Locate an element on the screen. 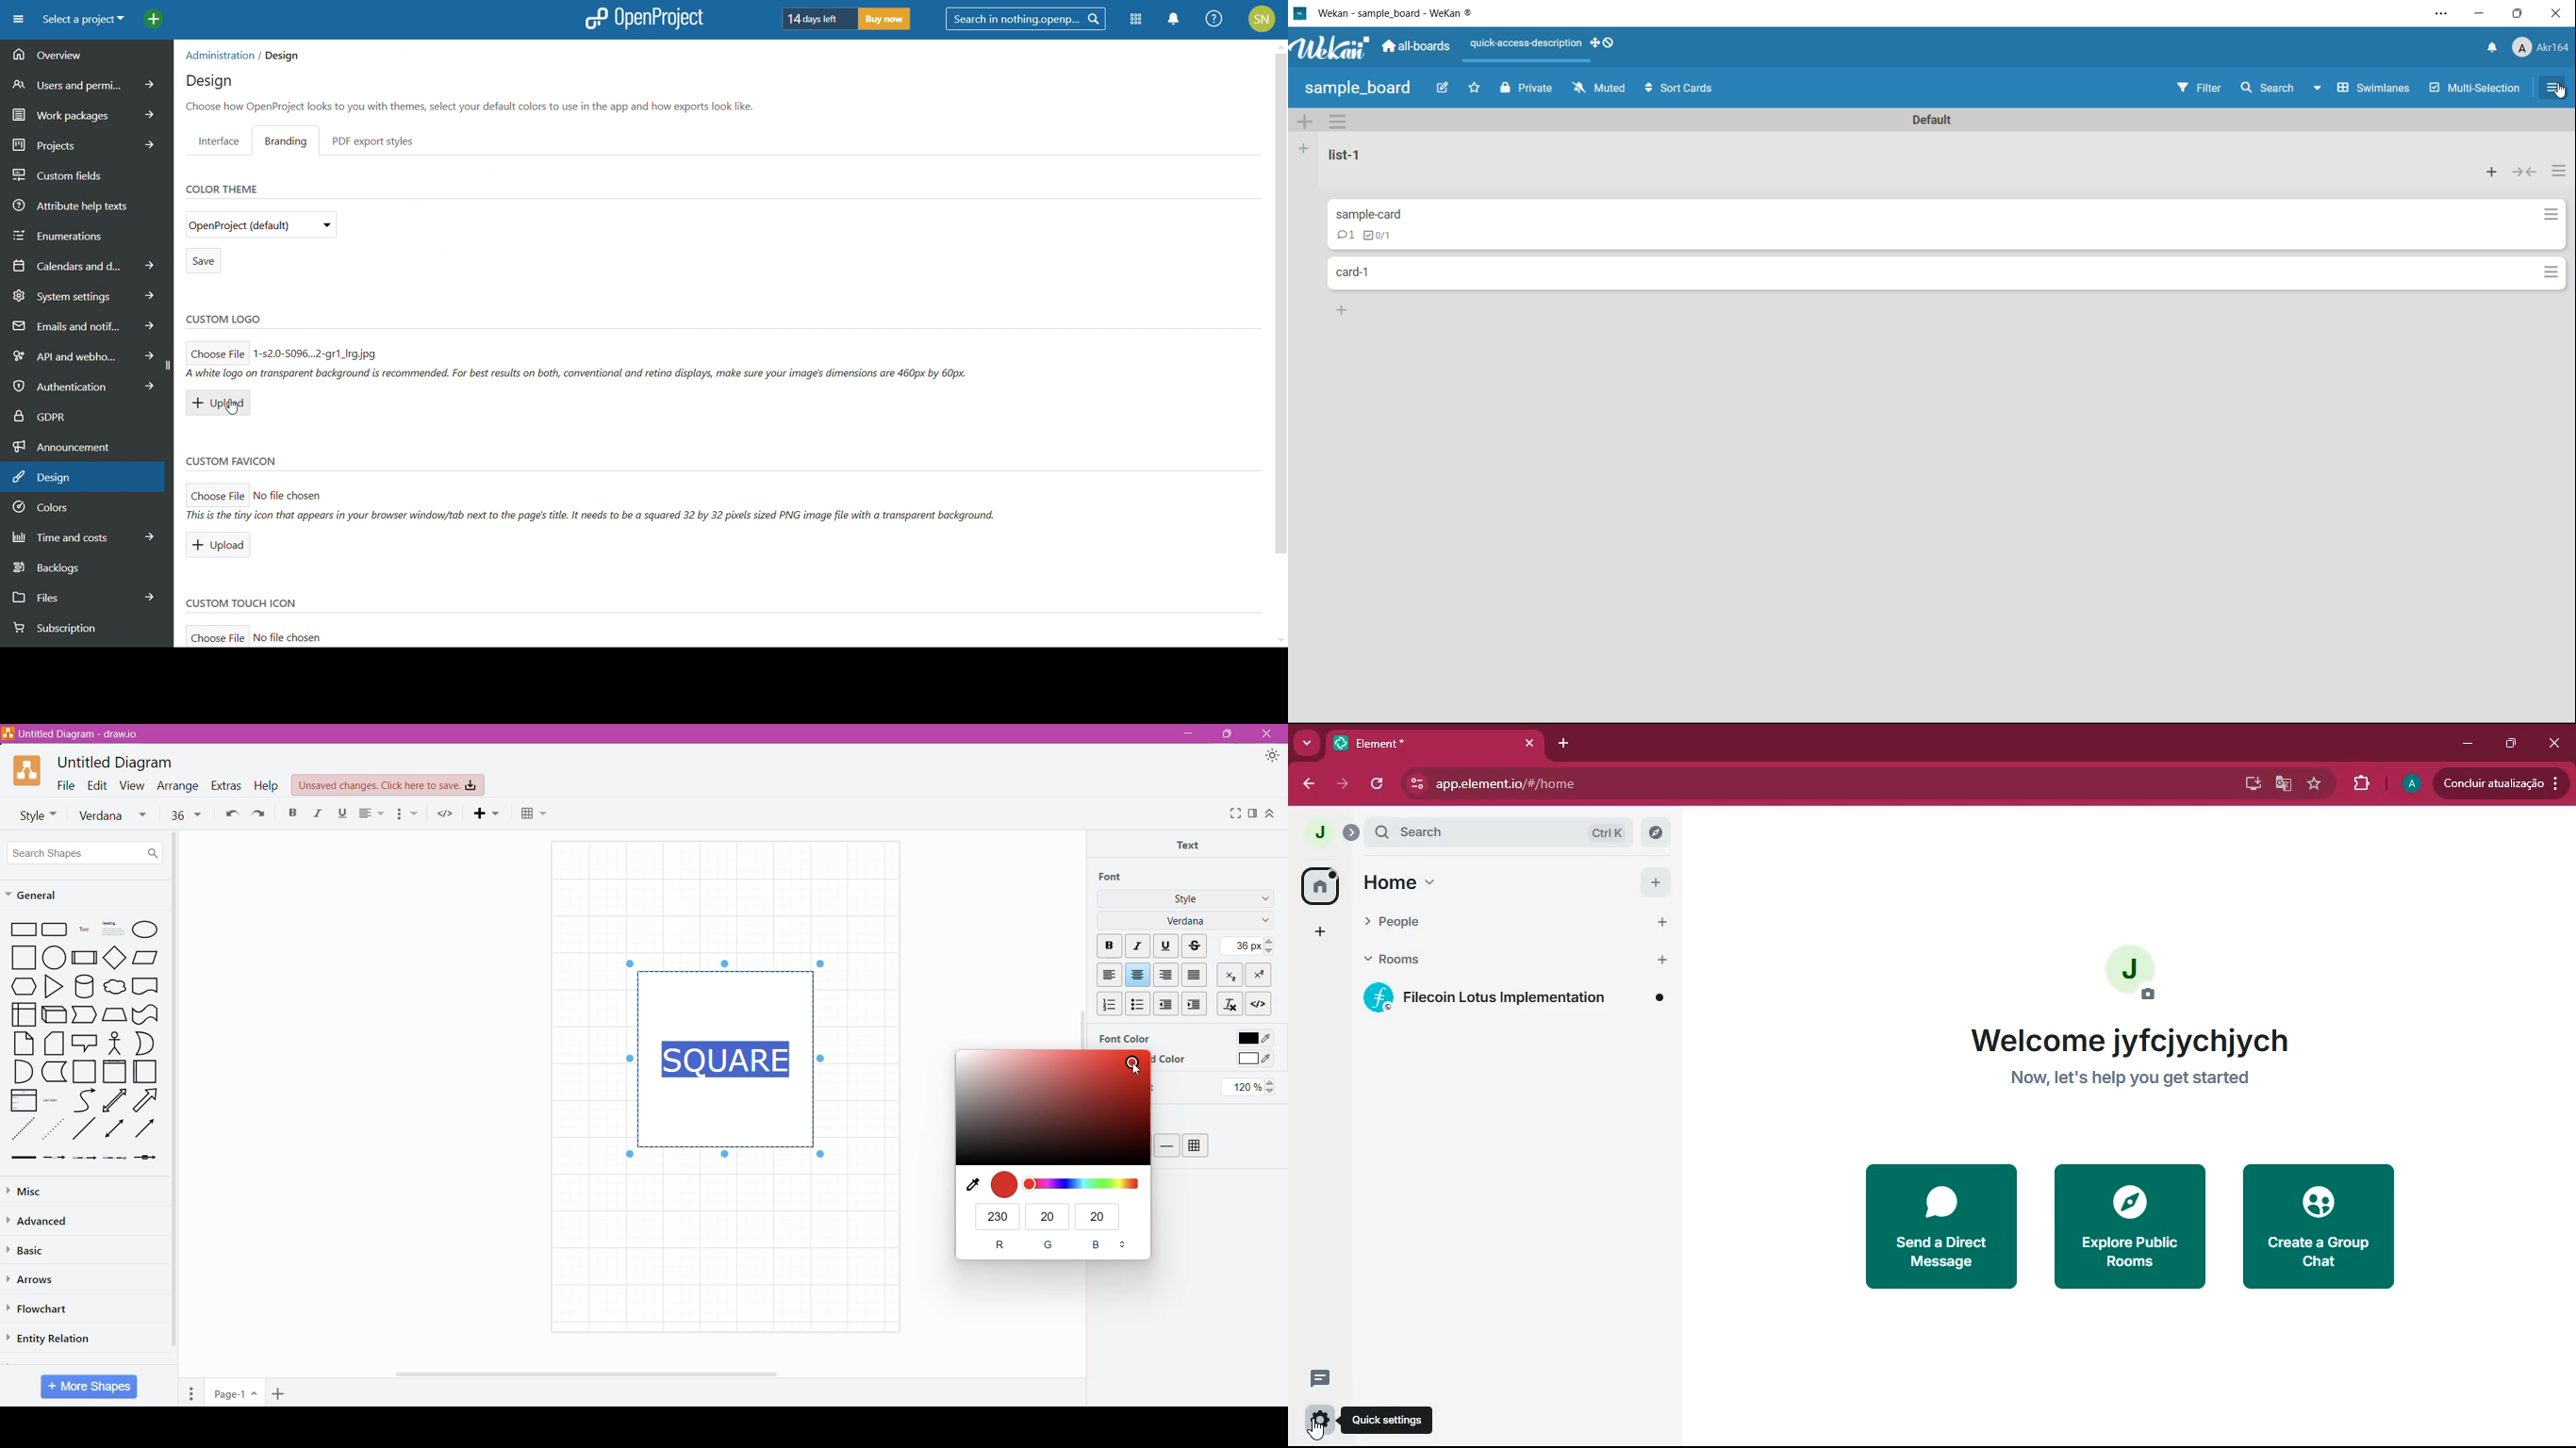 The width and height of the screenshot is (2576, 1456). Font Color is located at coordinates (1253, 1036).